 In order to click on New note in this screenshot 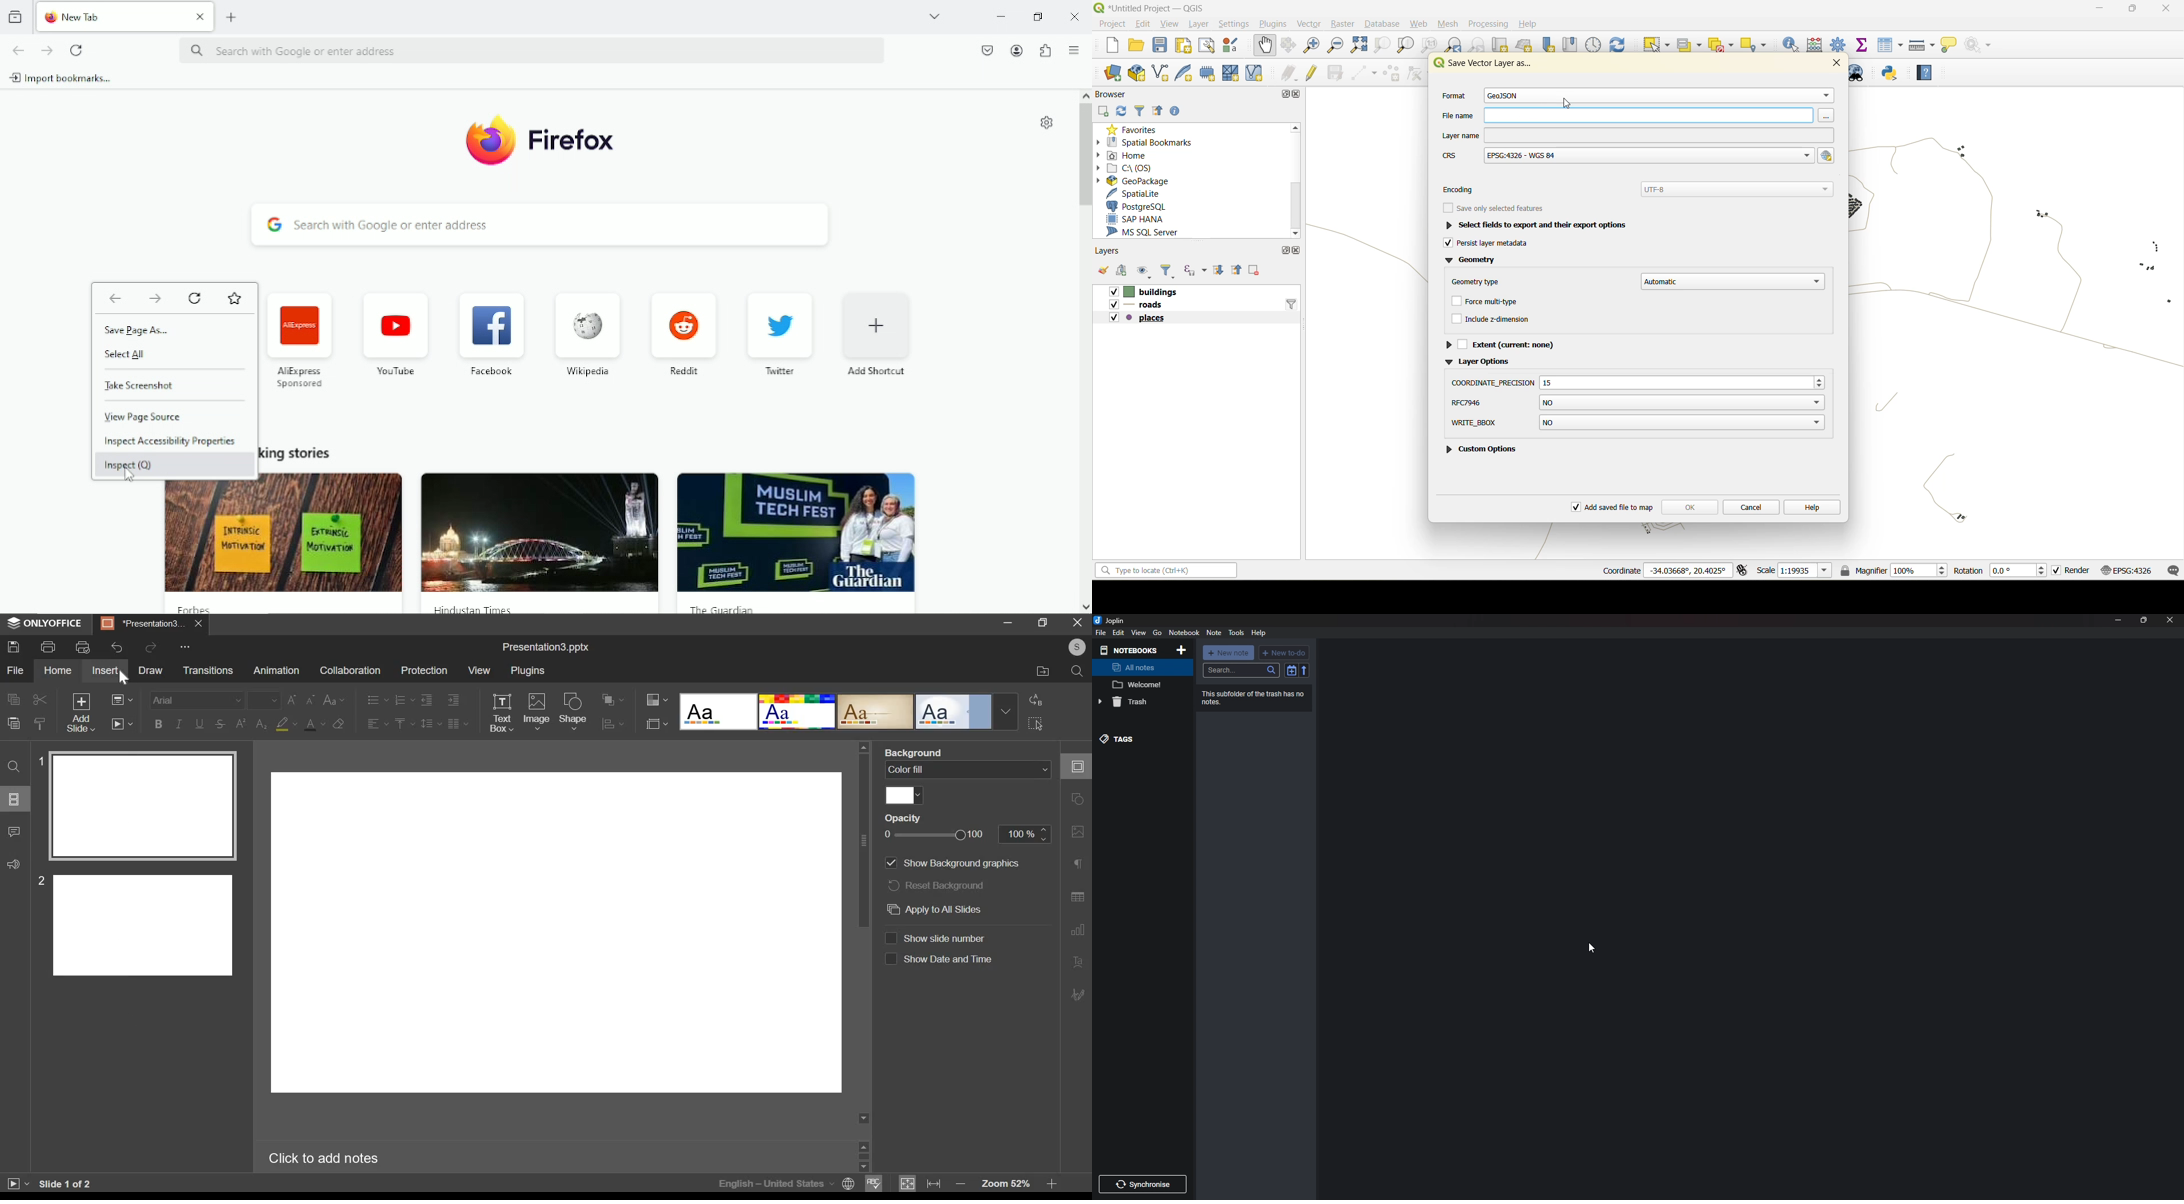, I will do `click(1228, 653)`.